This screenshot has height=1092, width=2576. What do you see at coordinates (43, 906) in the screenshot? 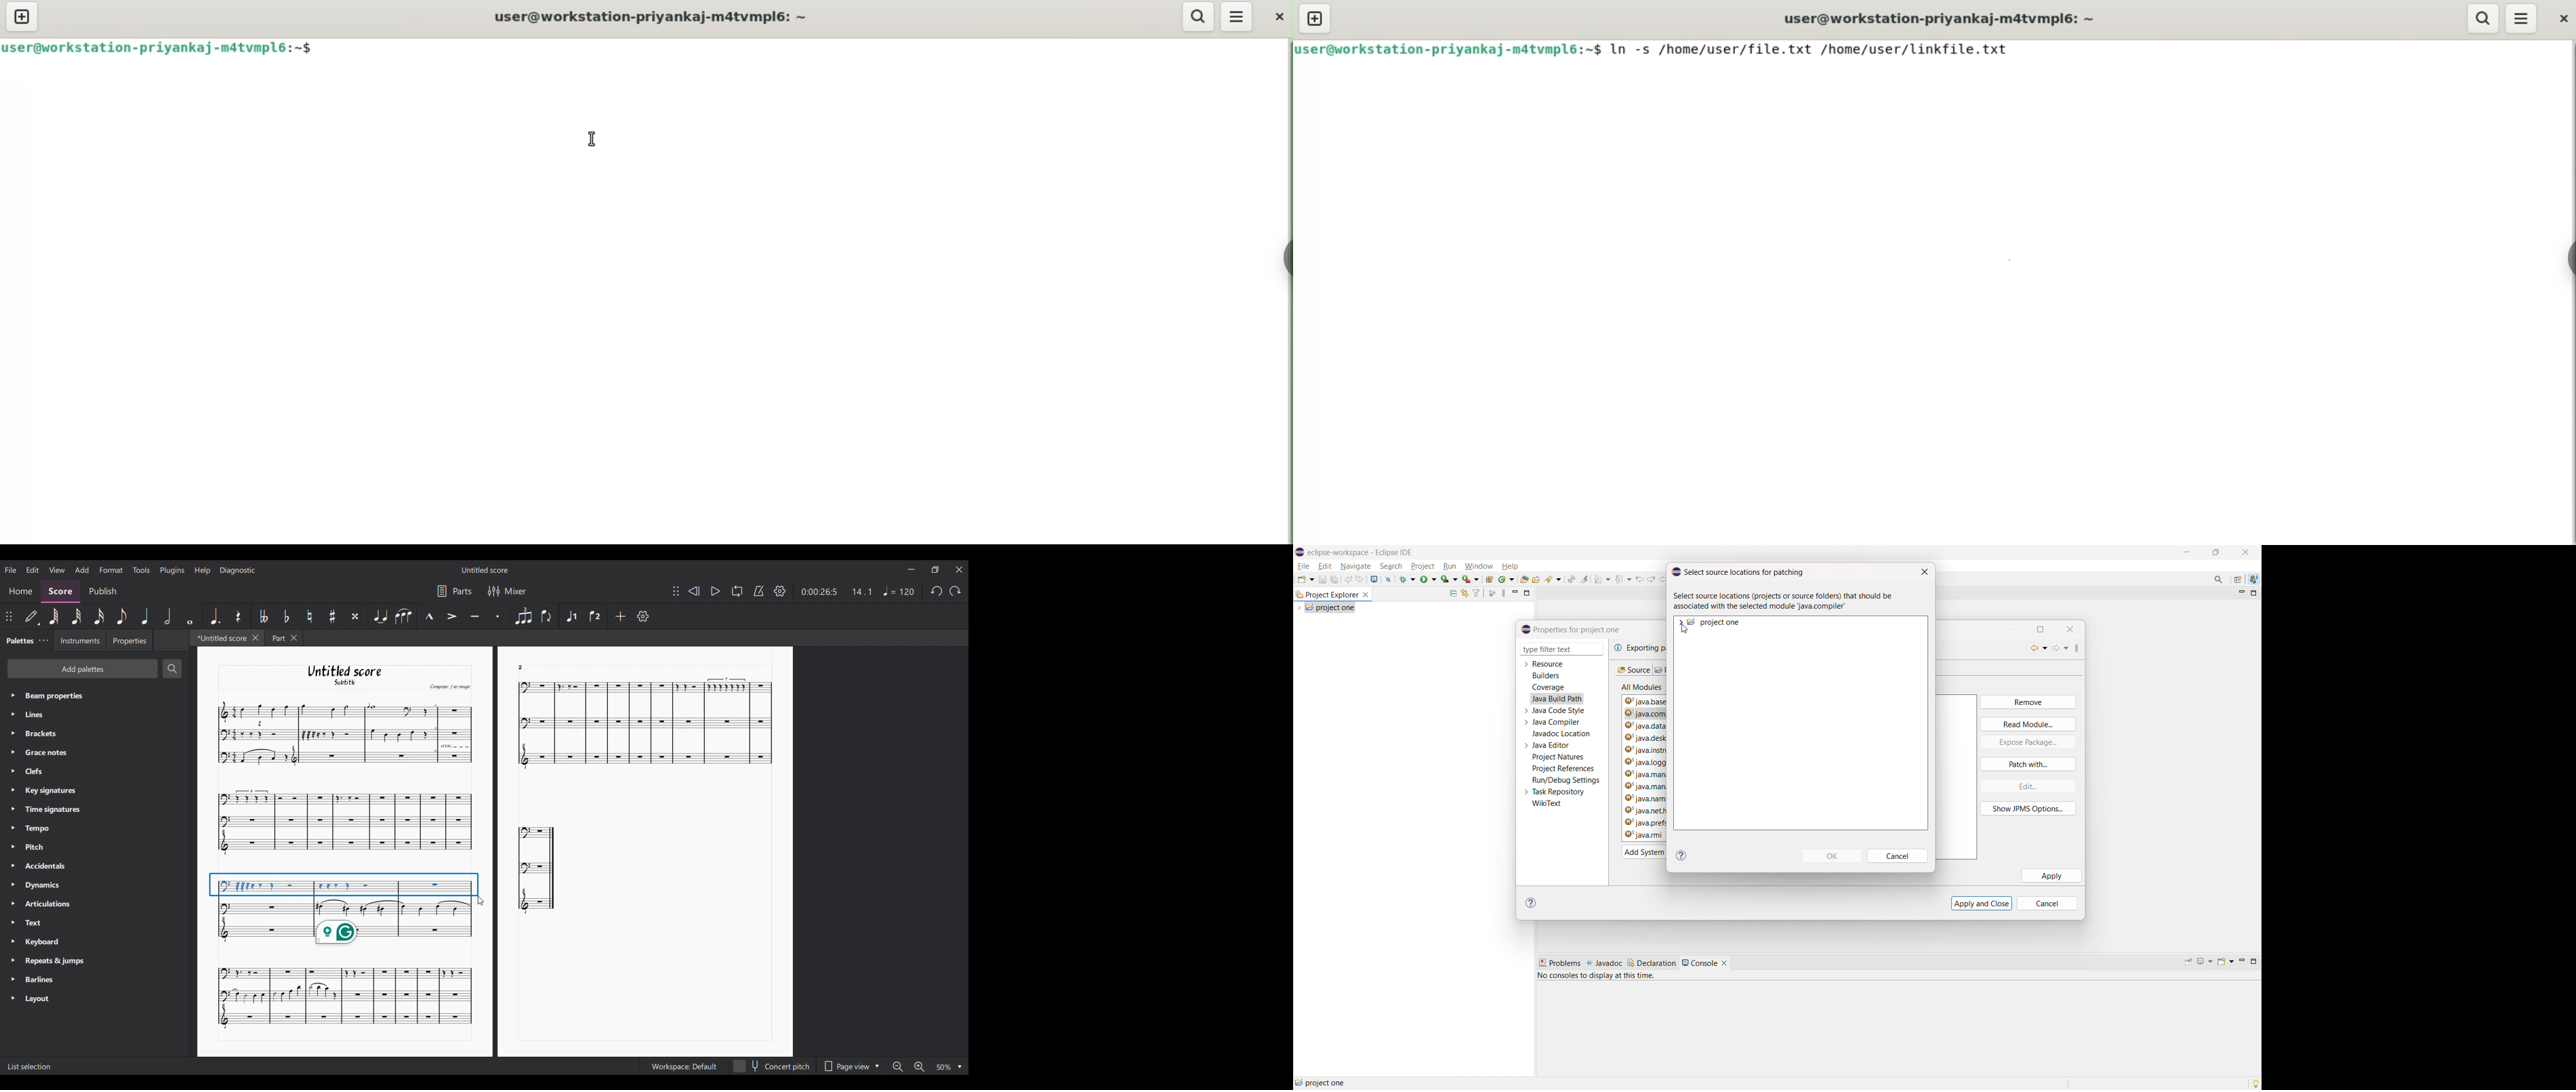
I see `> Articulations` at bounding box center [43, 906].